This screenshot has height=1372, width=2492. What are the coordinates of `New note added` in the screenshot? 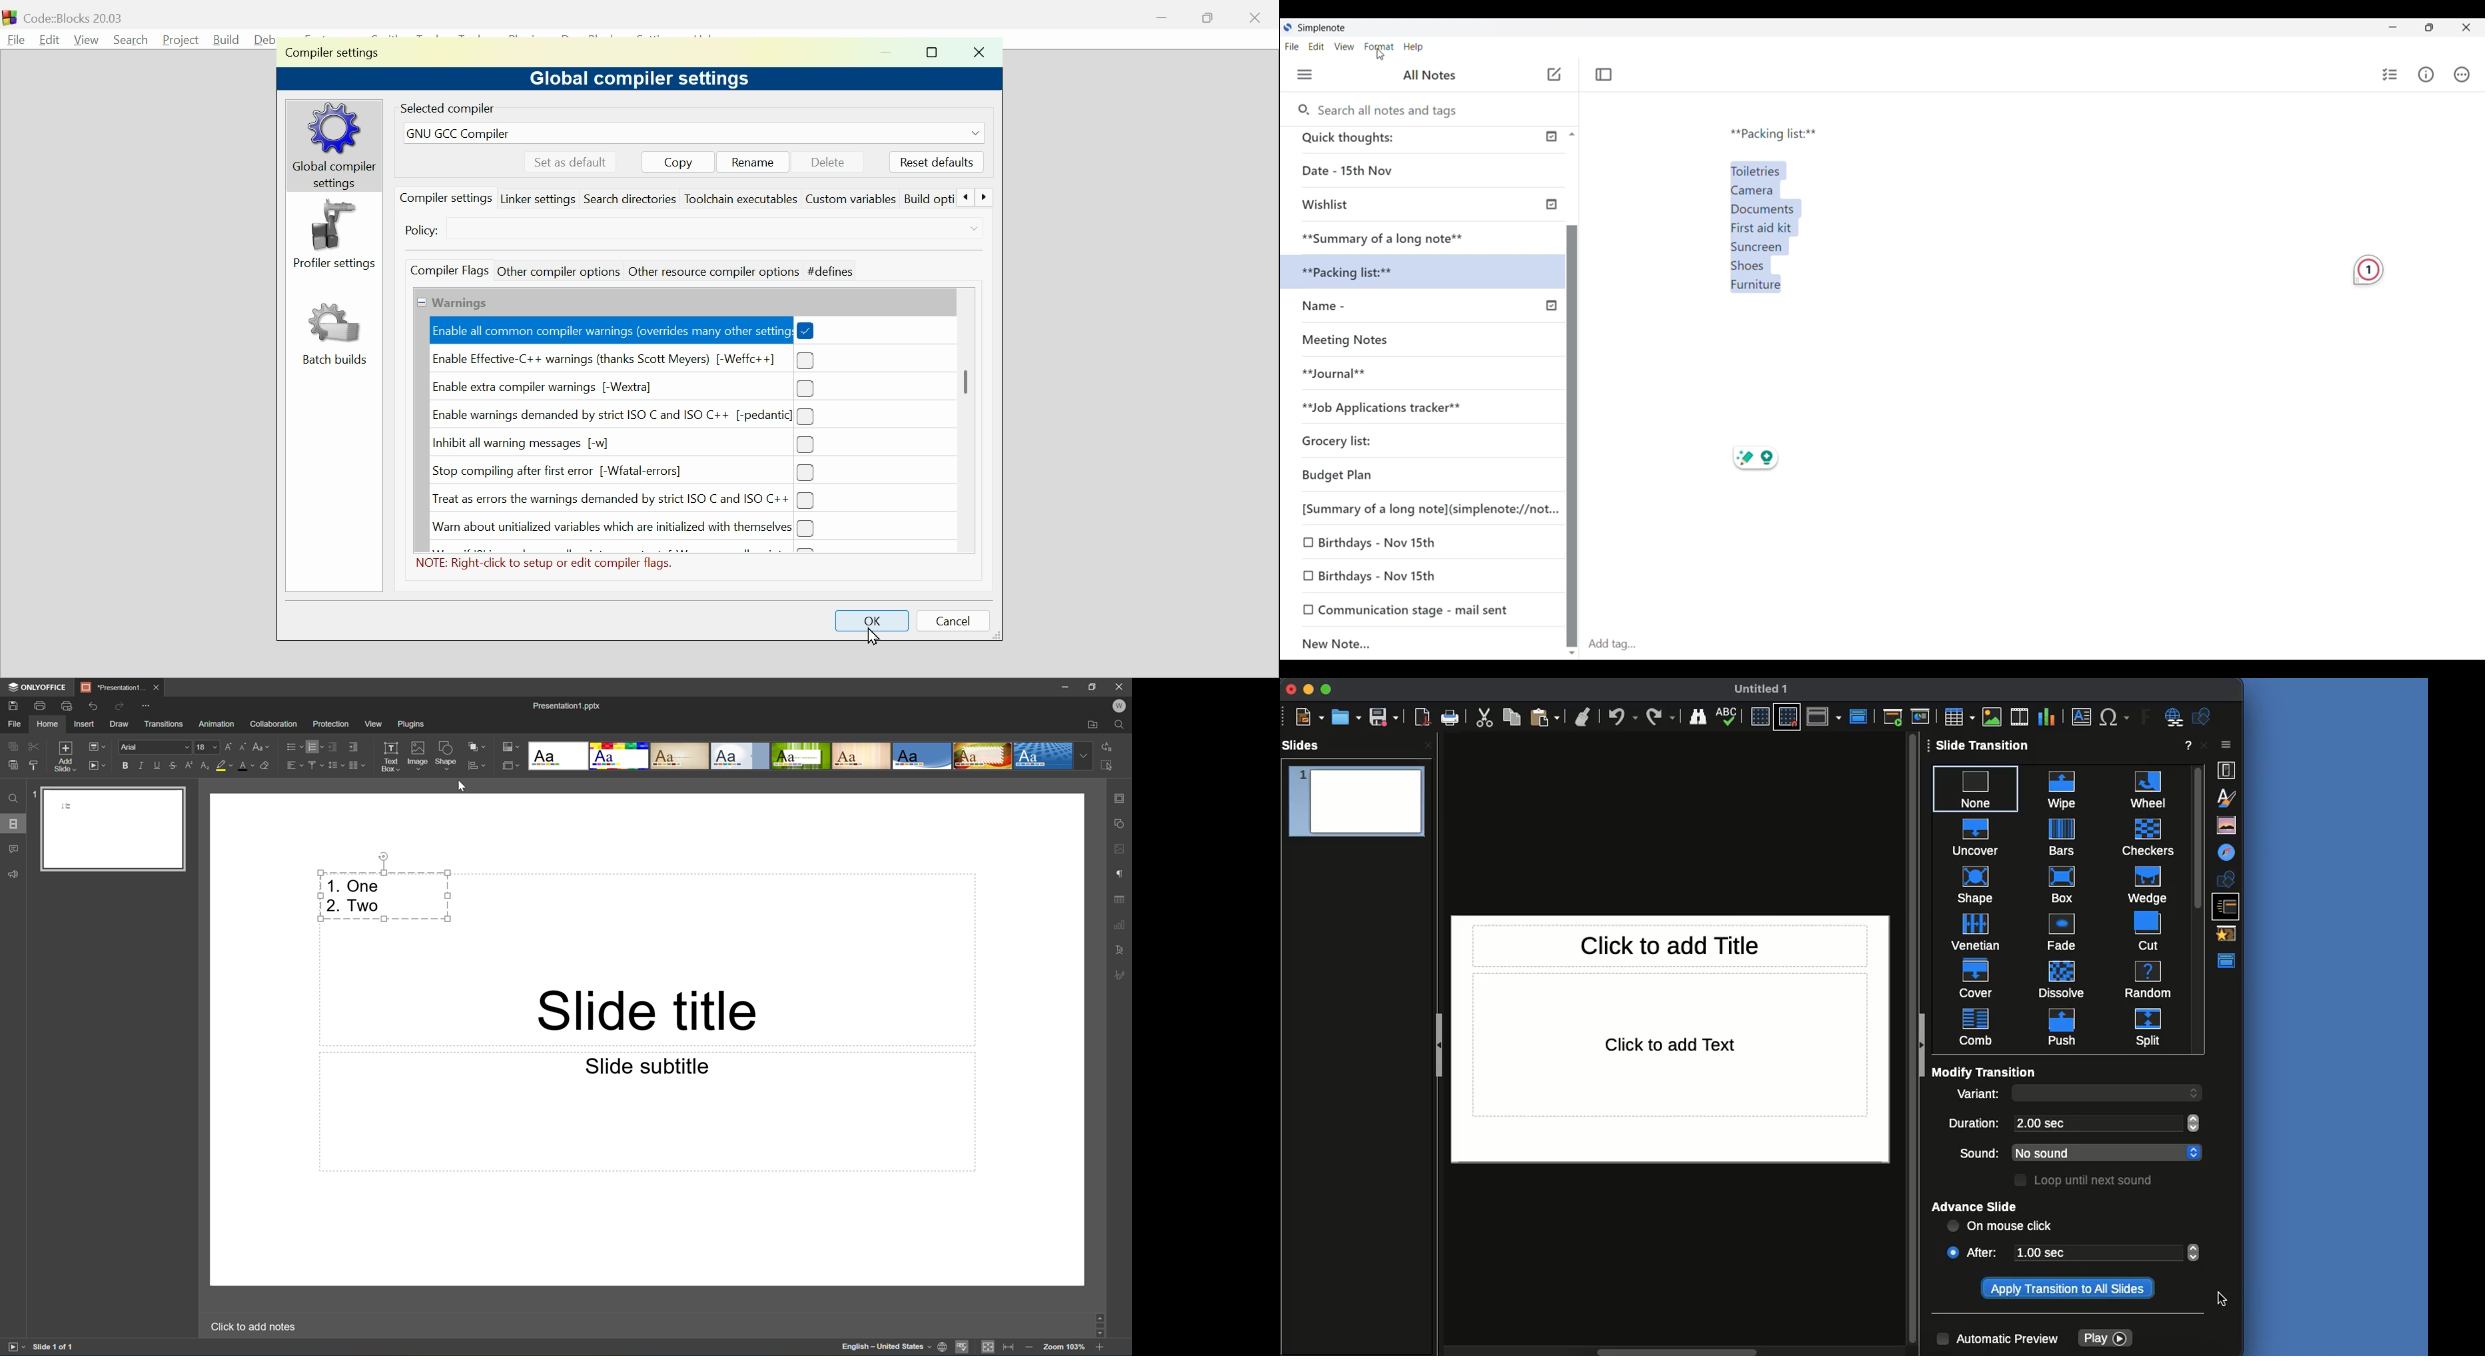 It's located at (1411, 644).